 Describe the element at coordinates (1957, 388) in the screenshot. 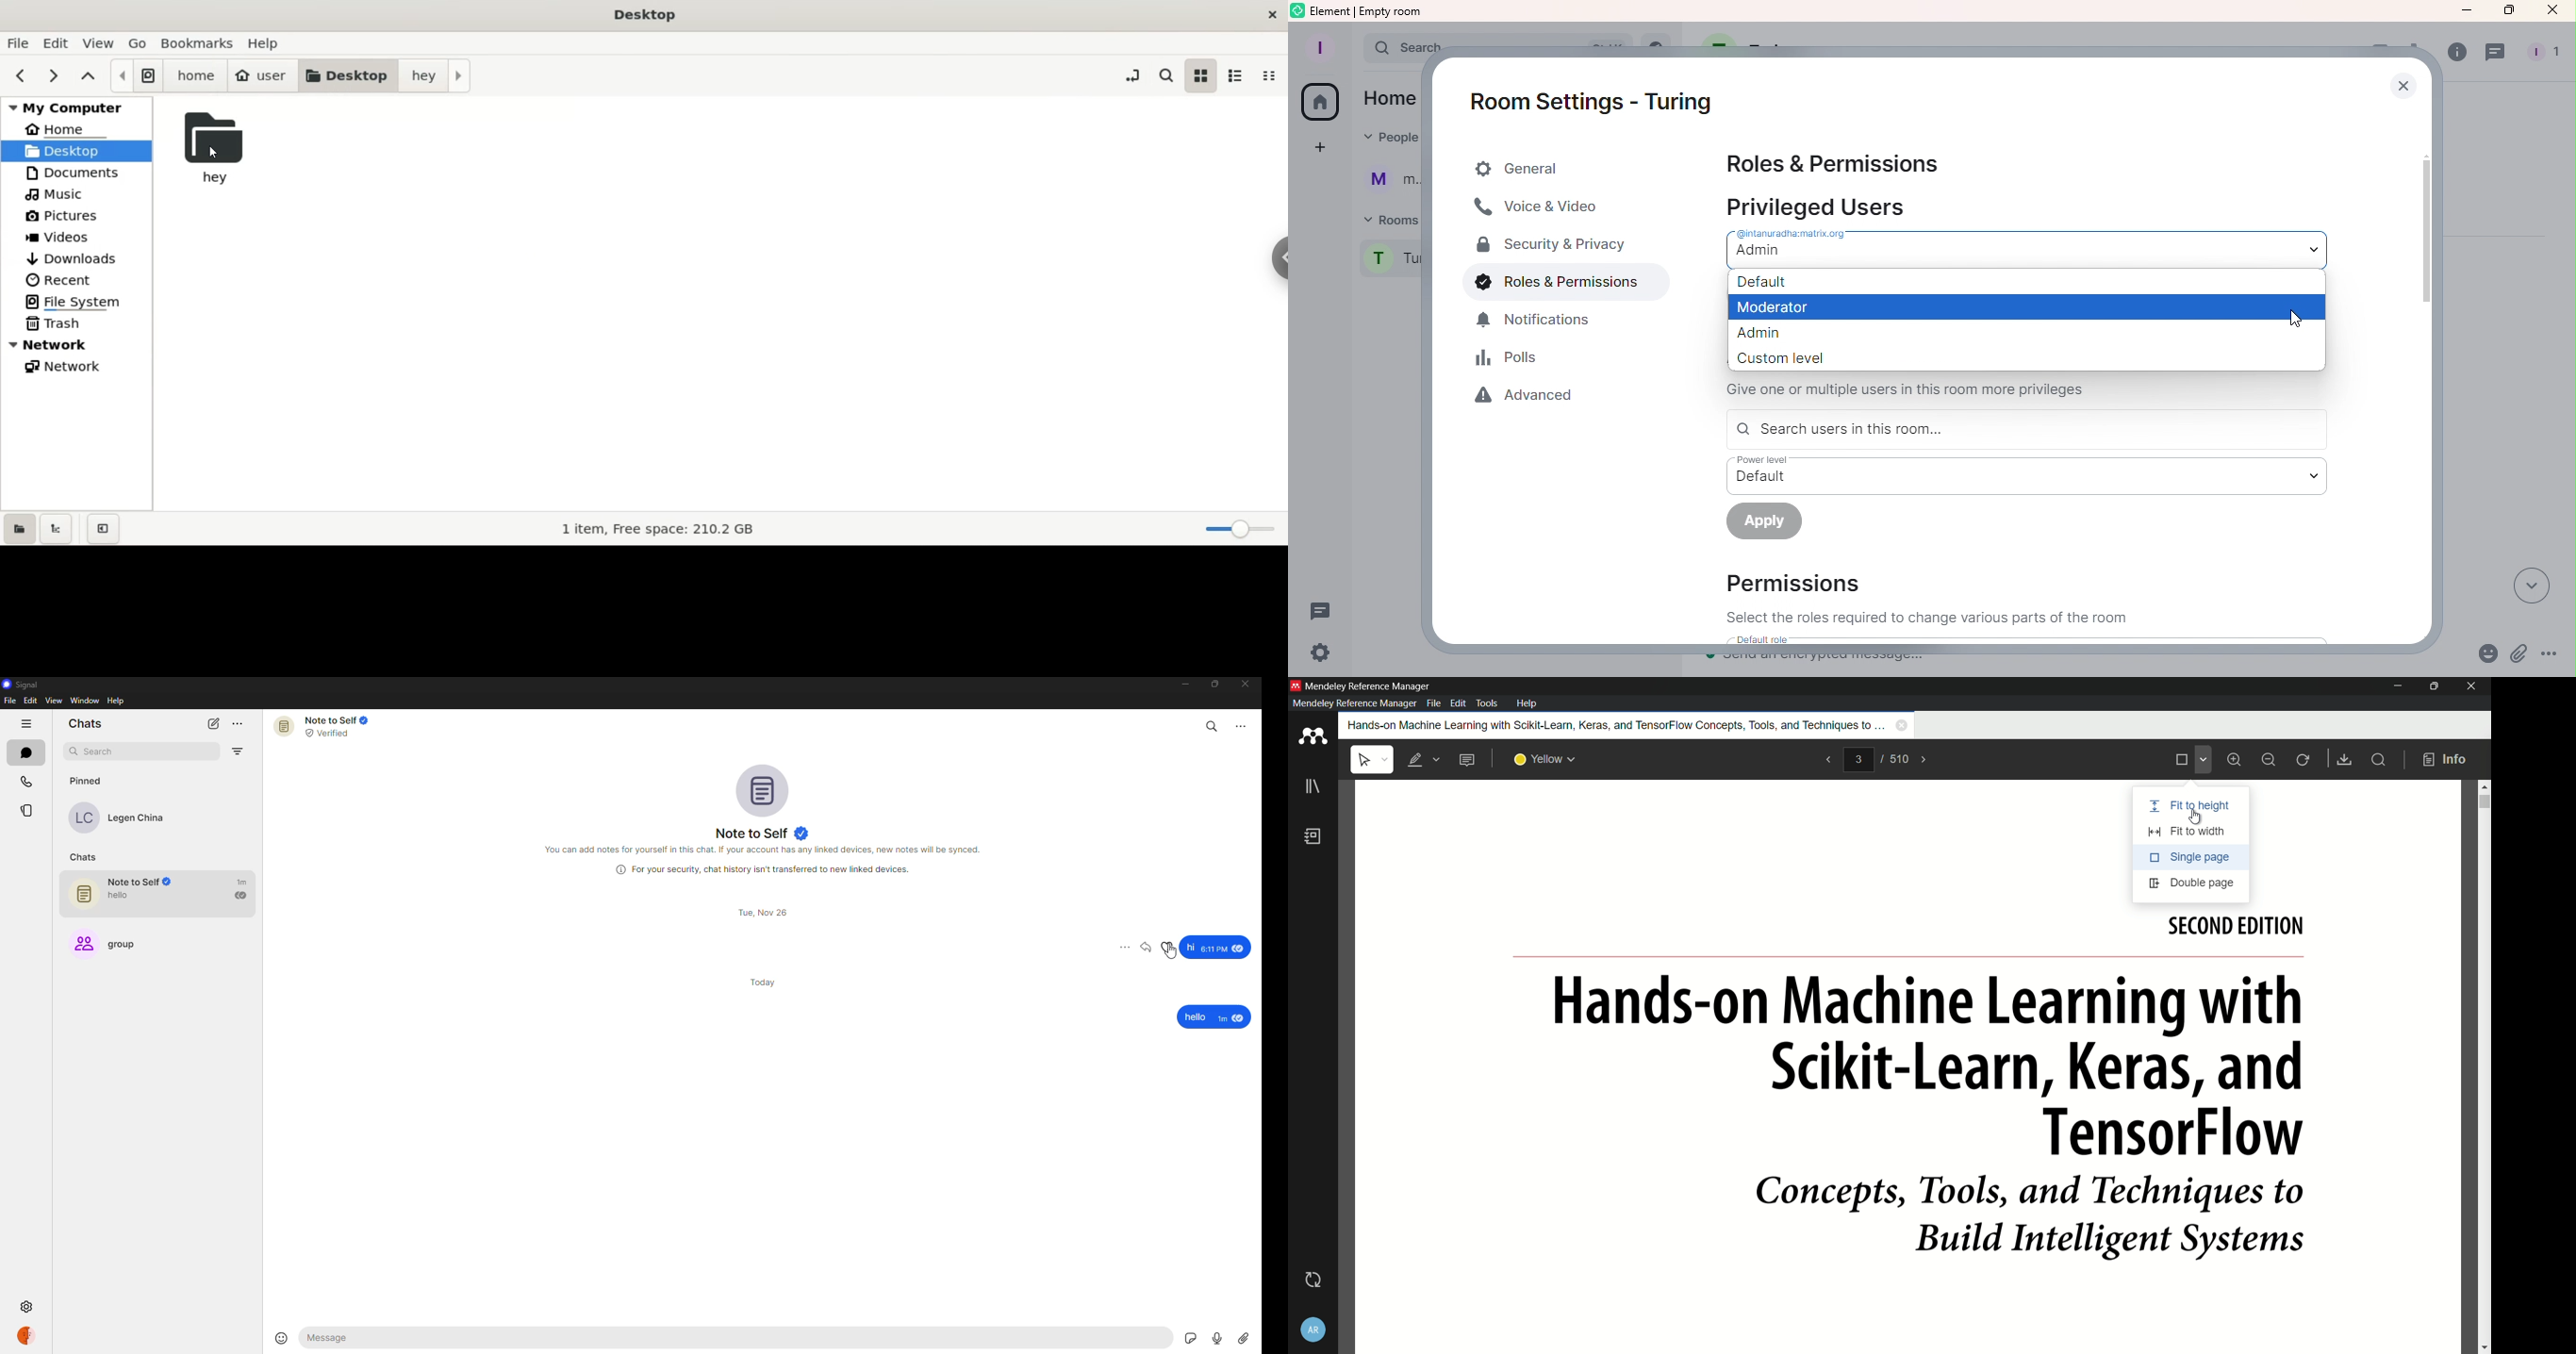

I see `Give one or multiple users in this room more privileges` at that location.